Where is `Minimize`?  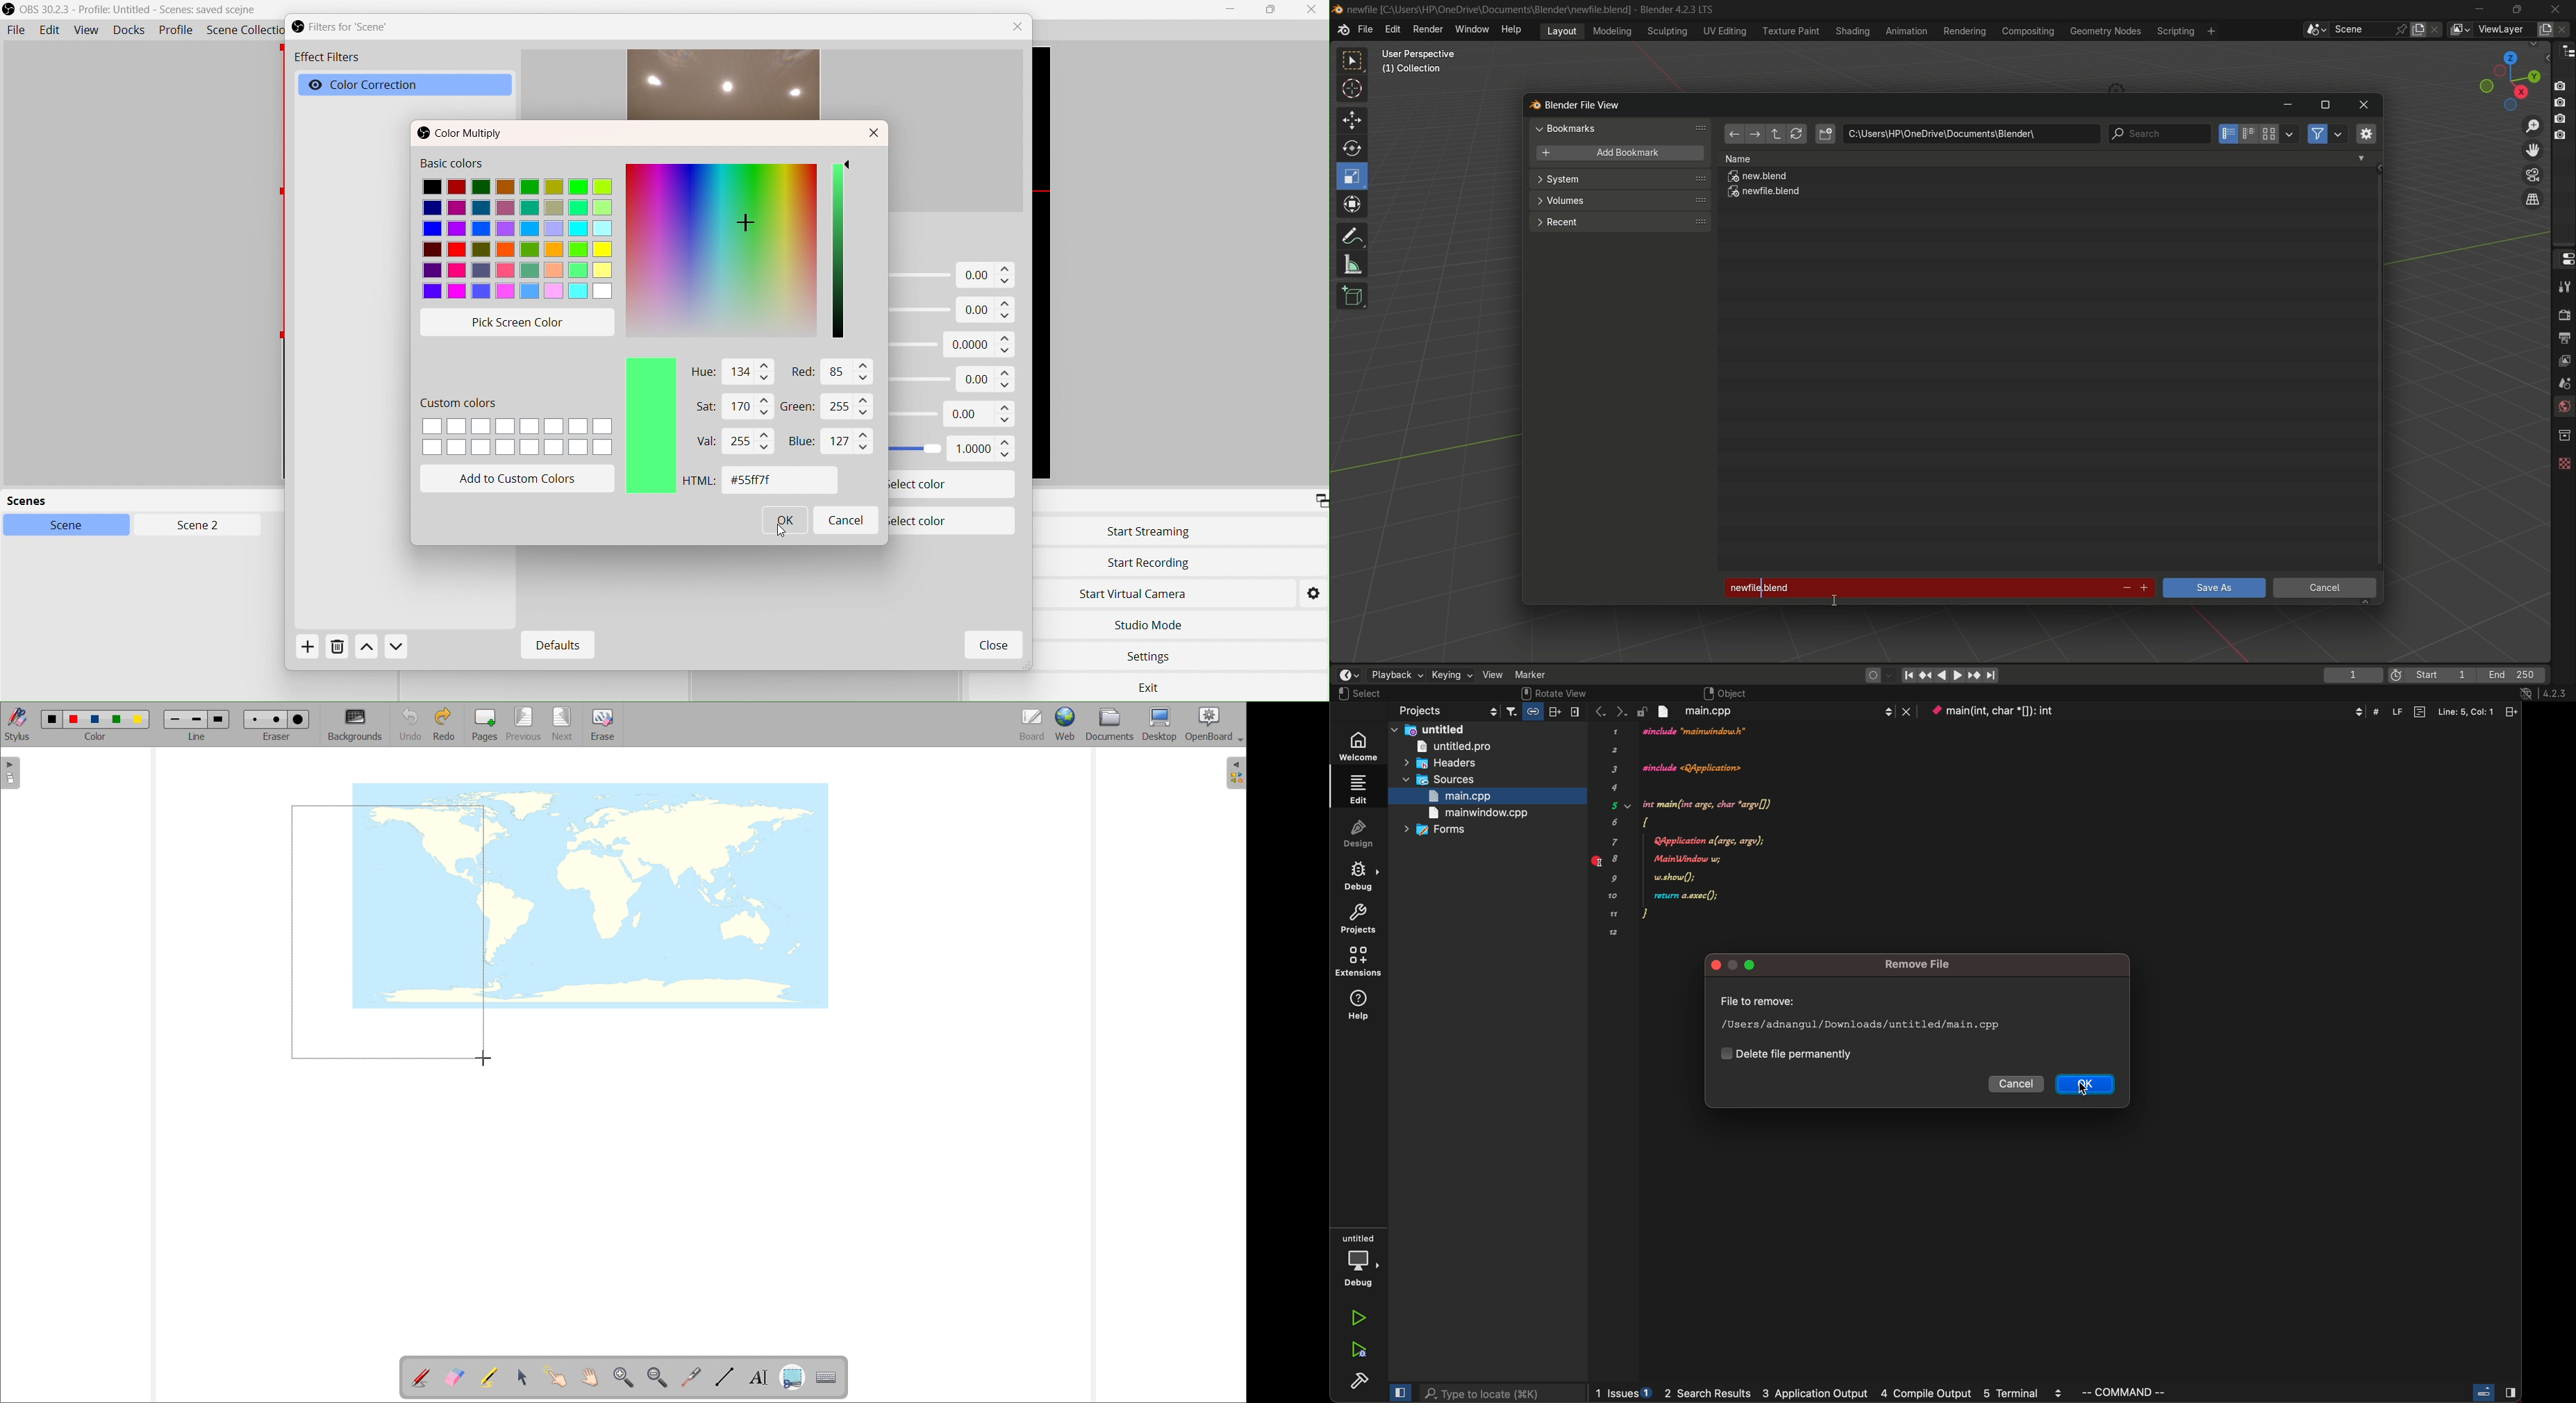 Minimize is located at coordinates (1231, 9).